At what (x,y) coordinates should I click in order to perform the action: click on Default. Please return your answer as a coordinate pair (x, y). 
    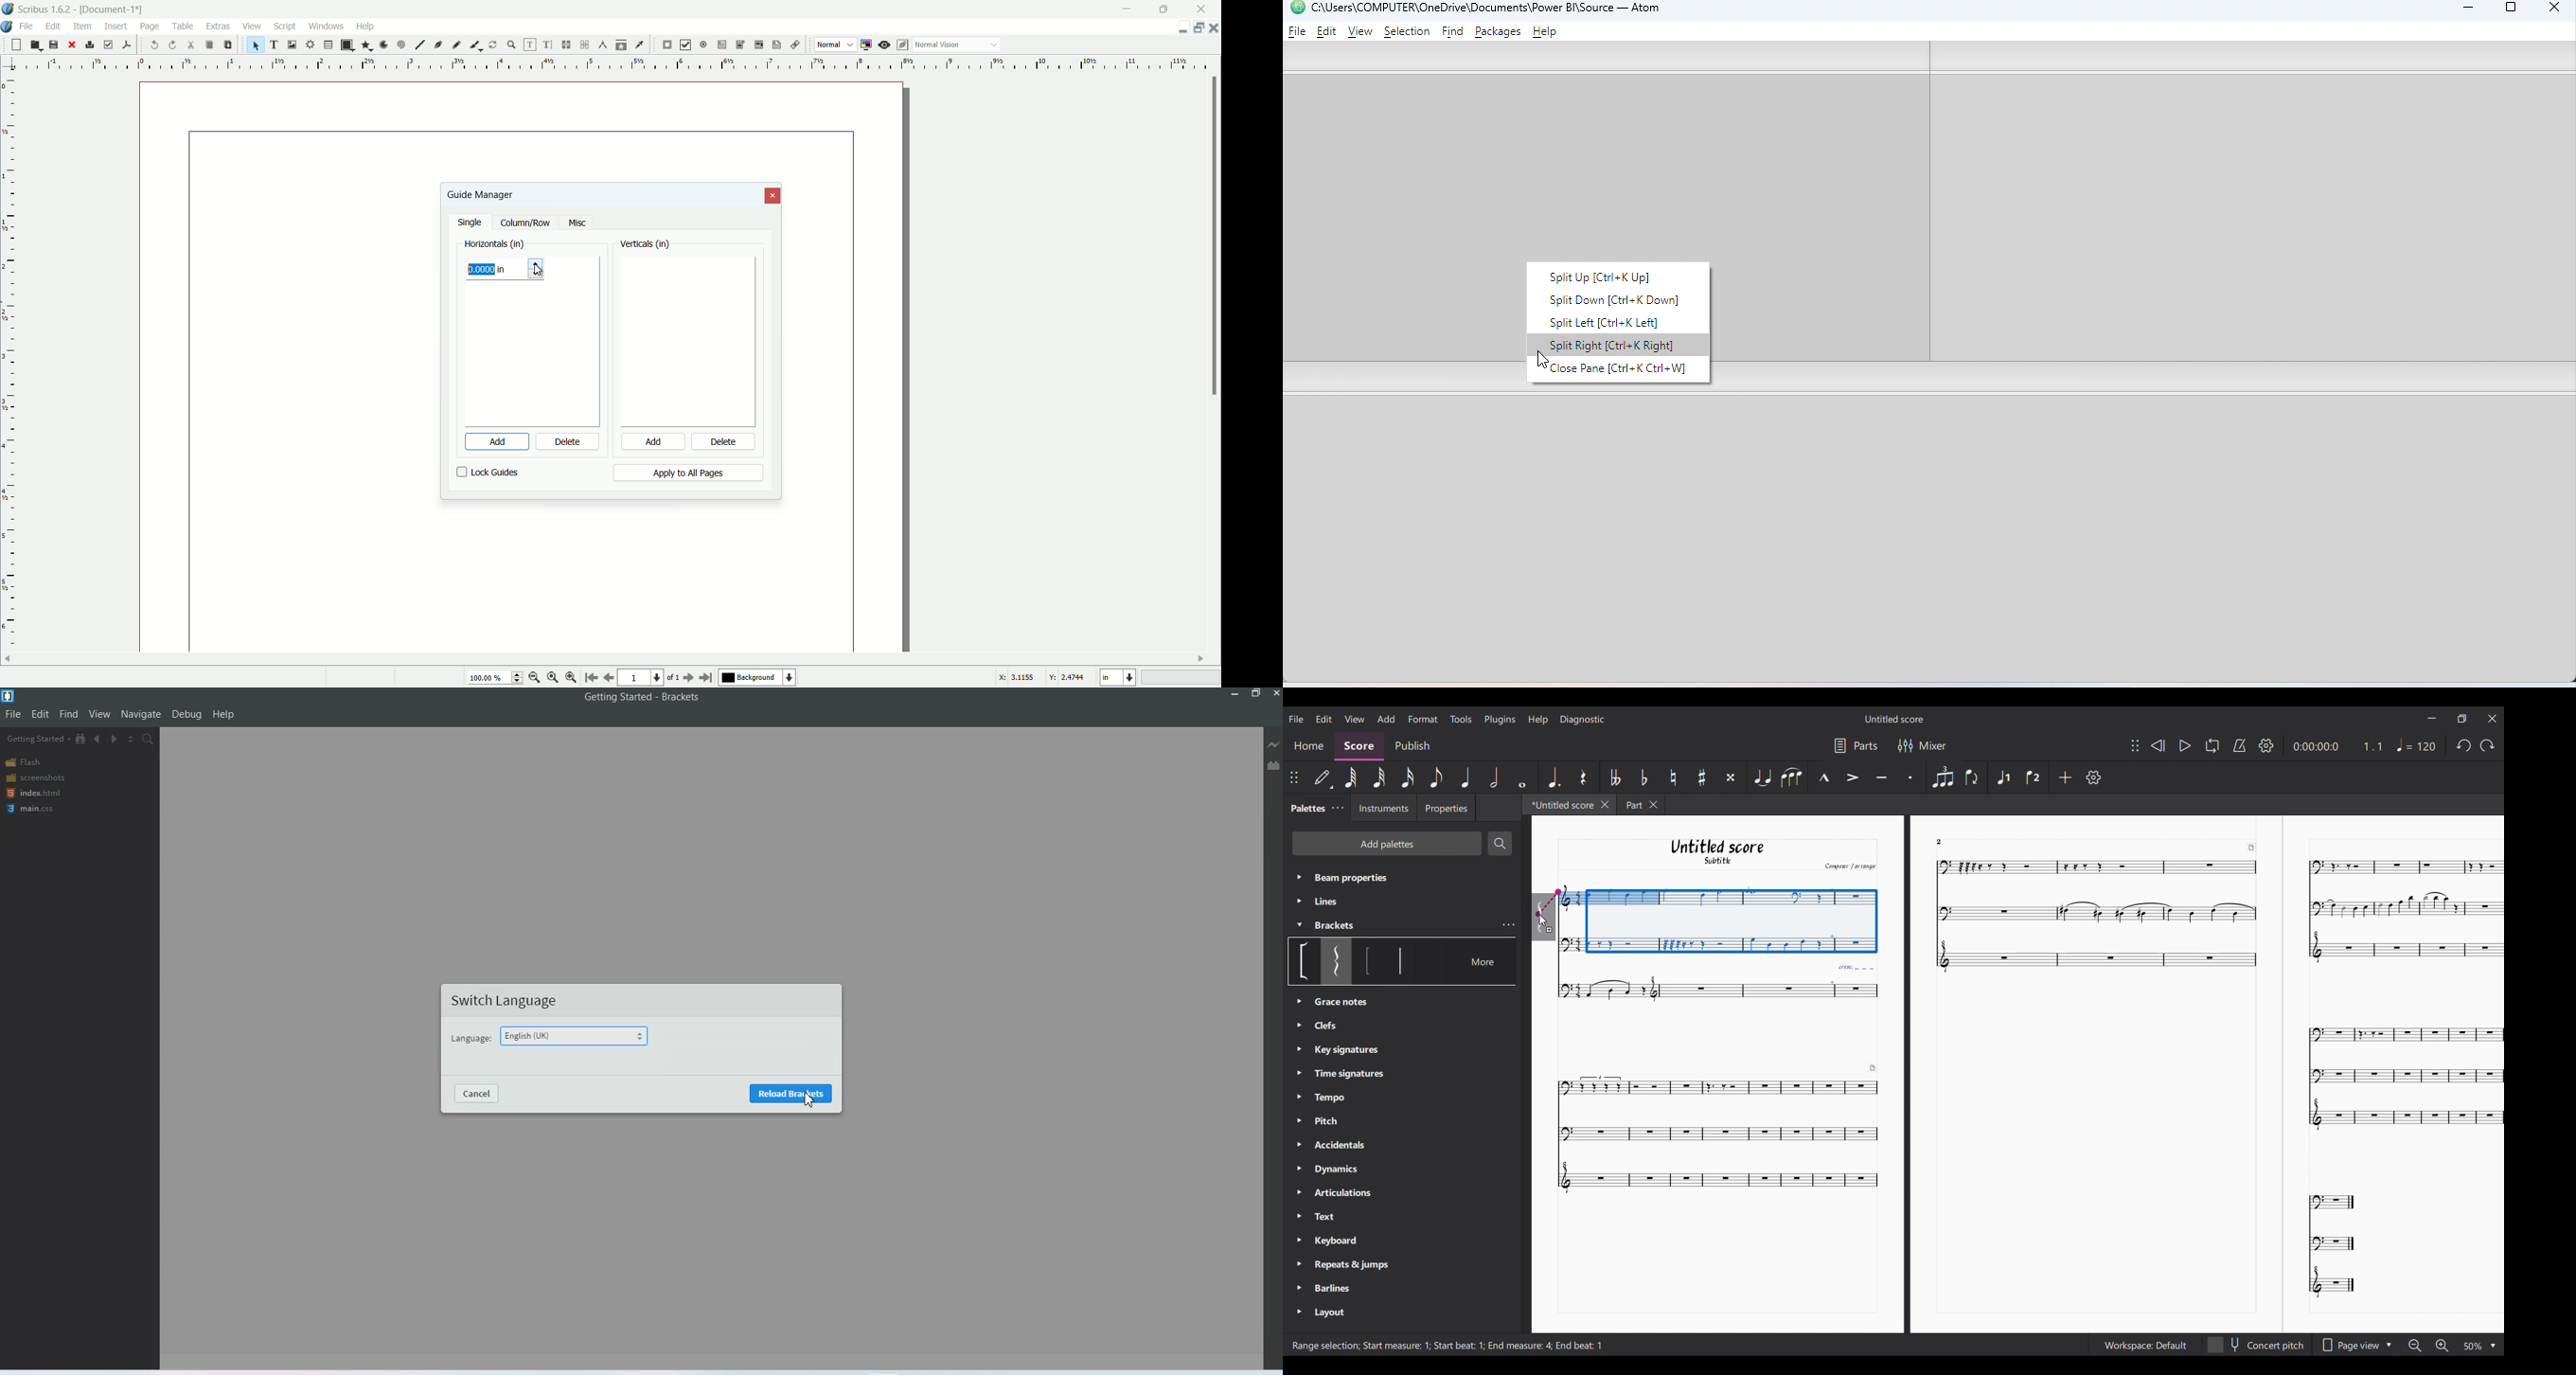
    Looking at the image, I should click on (1323, 779).